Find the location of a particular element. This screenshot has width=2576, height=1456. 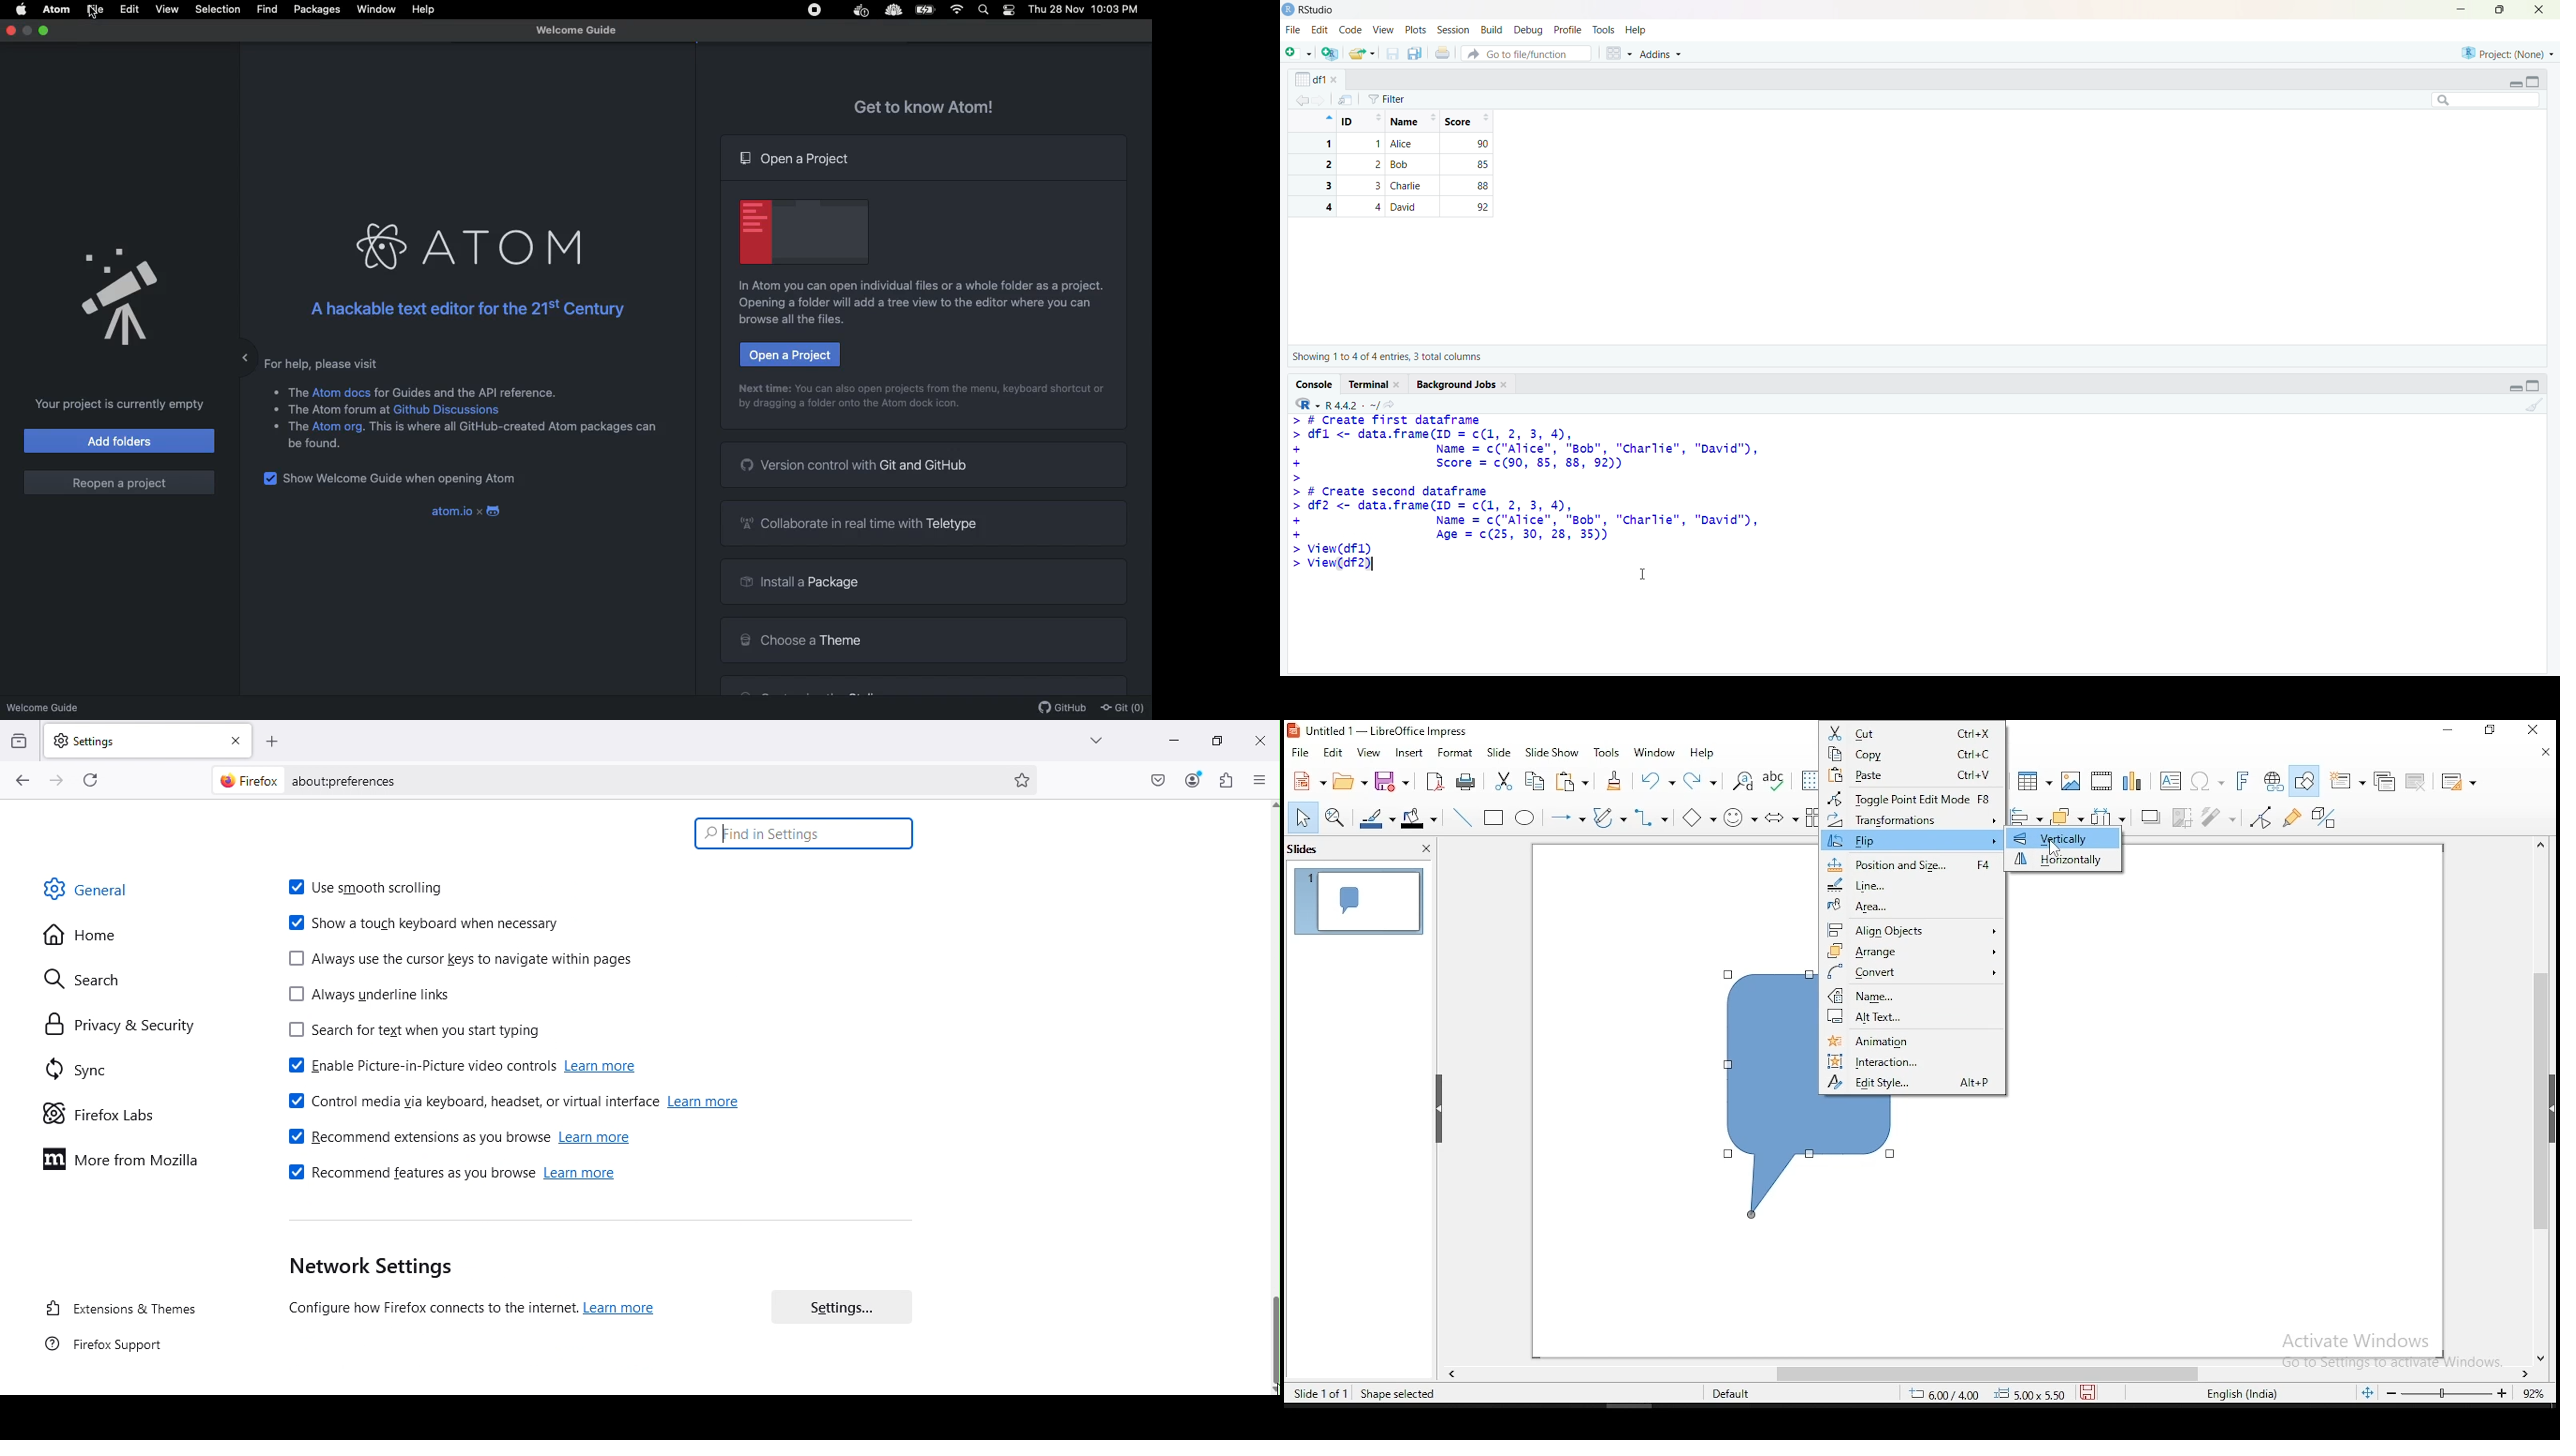

3 3 Charlie 88 is located at coordinates (1395, 185).